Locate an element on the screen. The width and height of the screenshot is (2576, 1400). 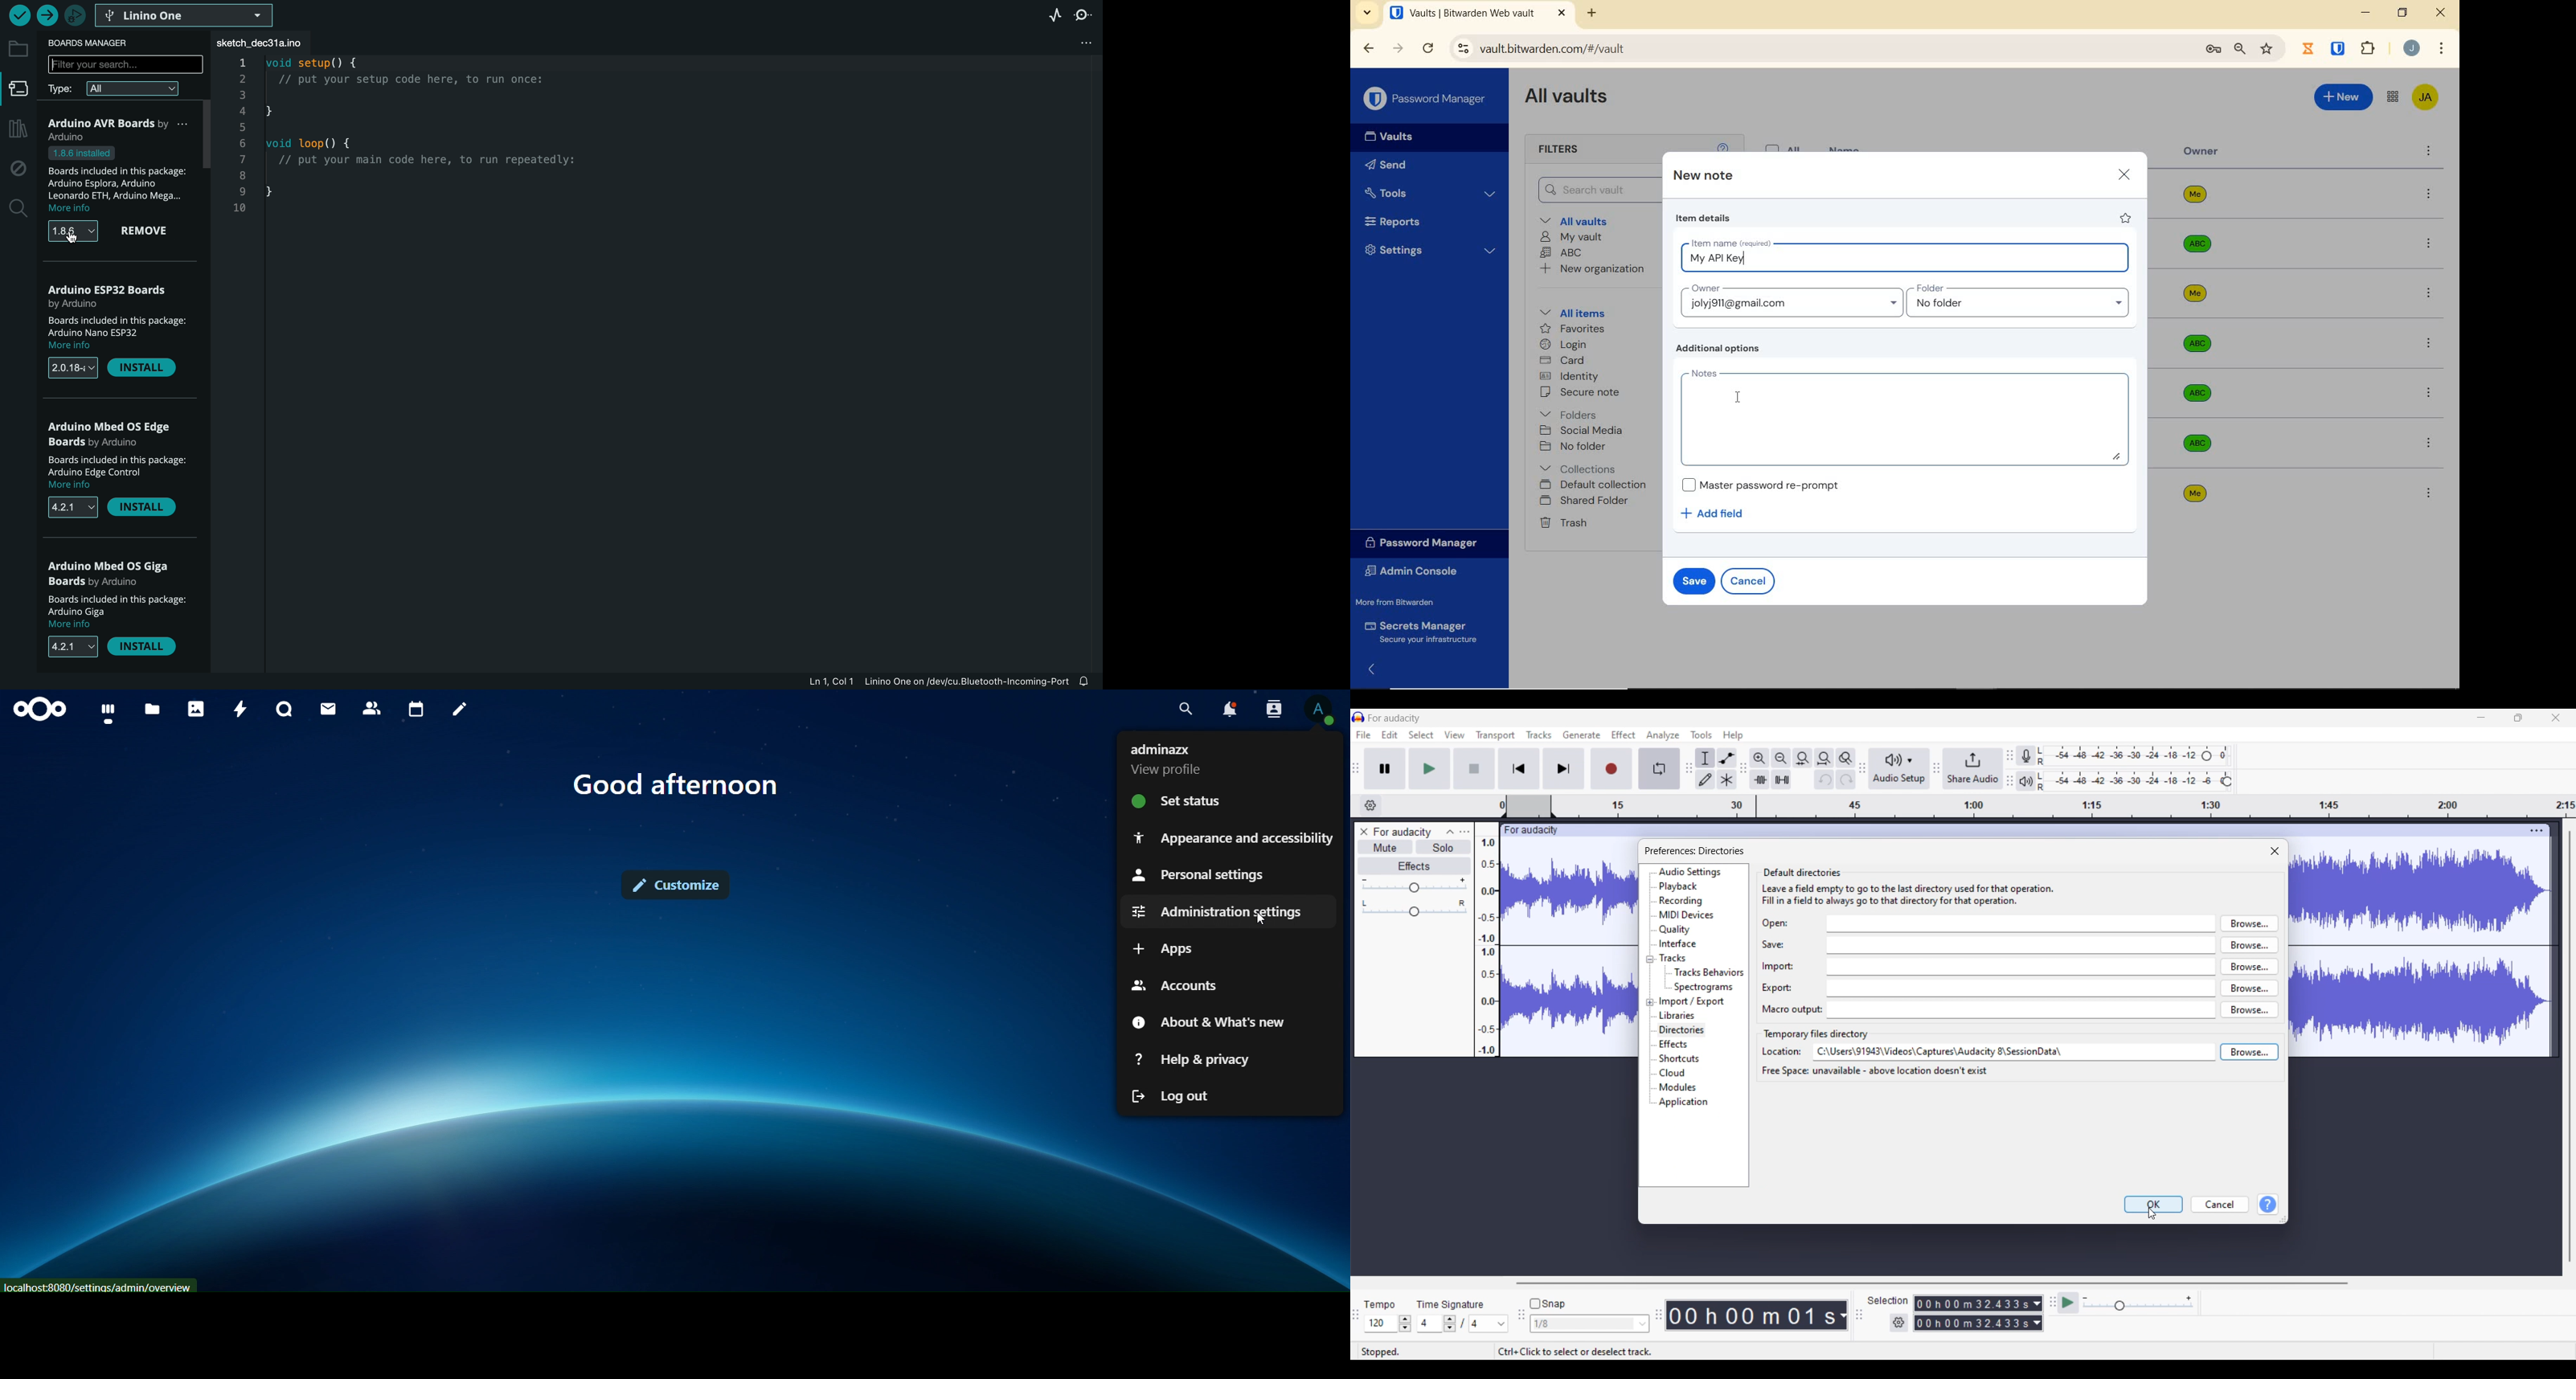
folders is located at coordinates (1570, 415).